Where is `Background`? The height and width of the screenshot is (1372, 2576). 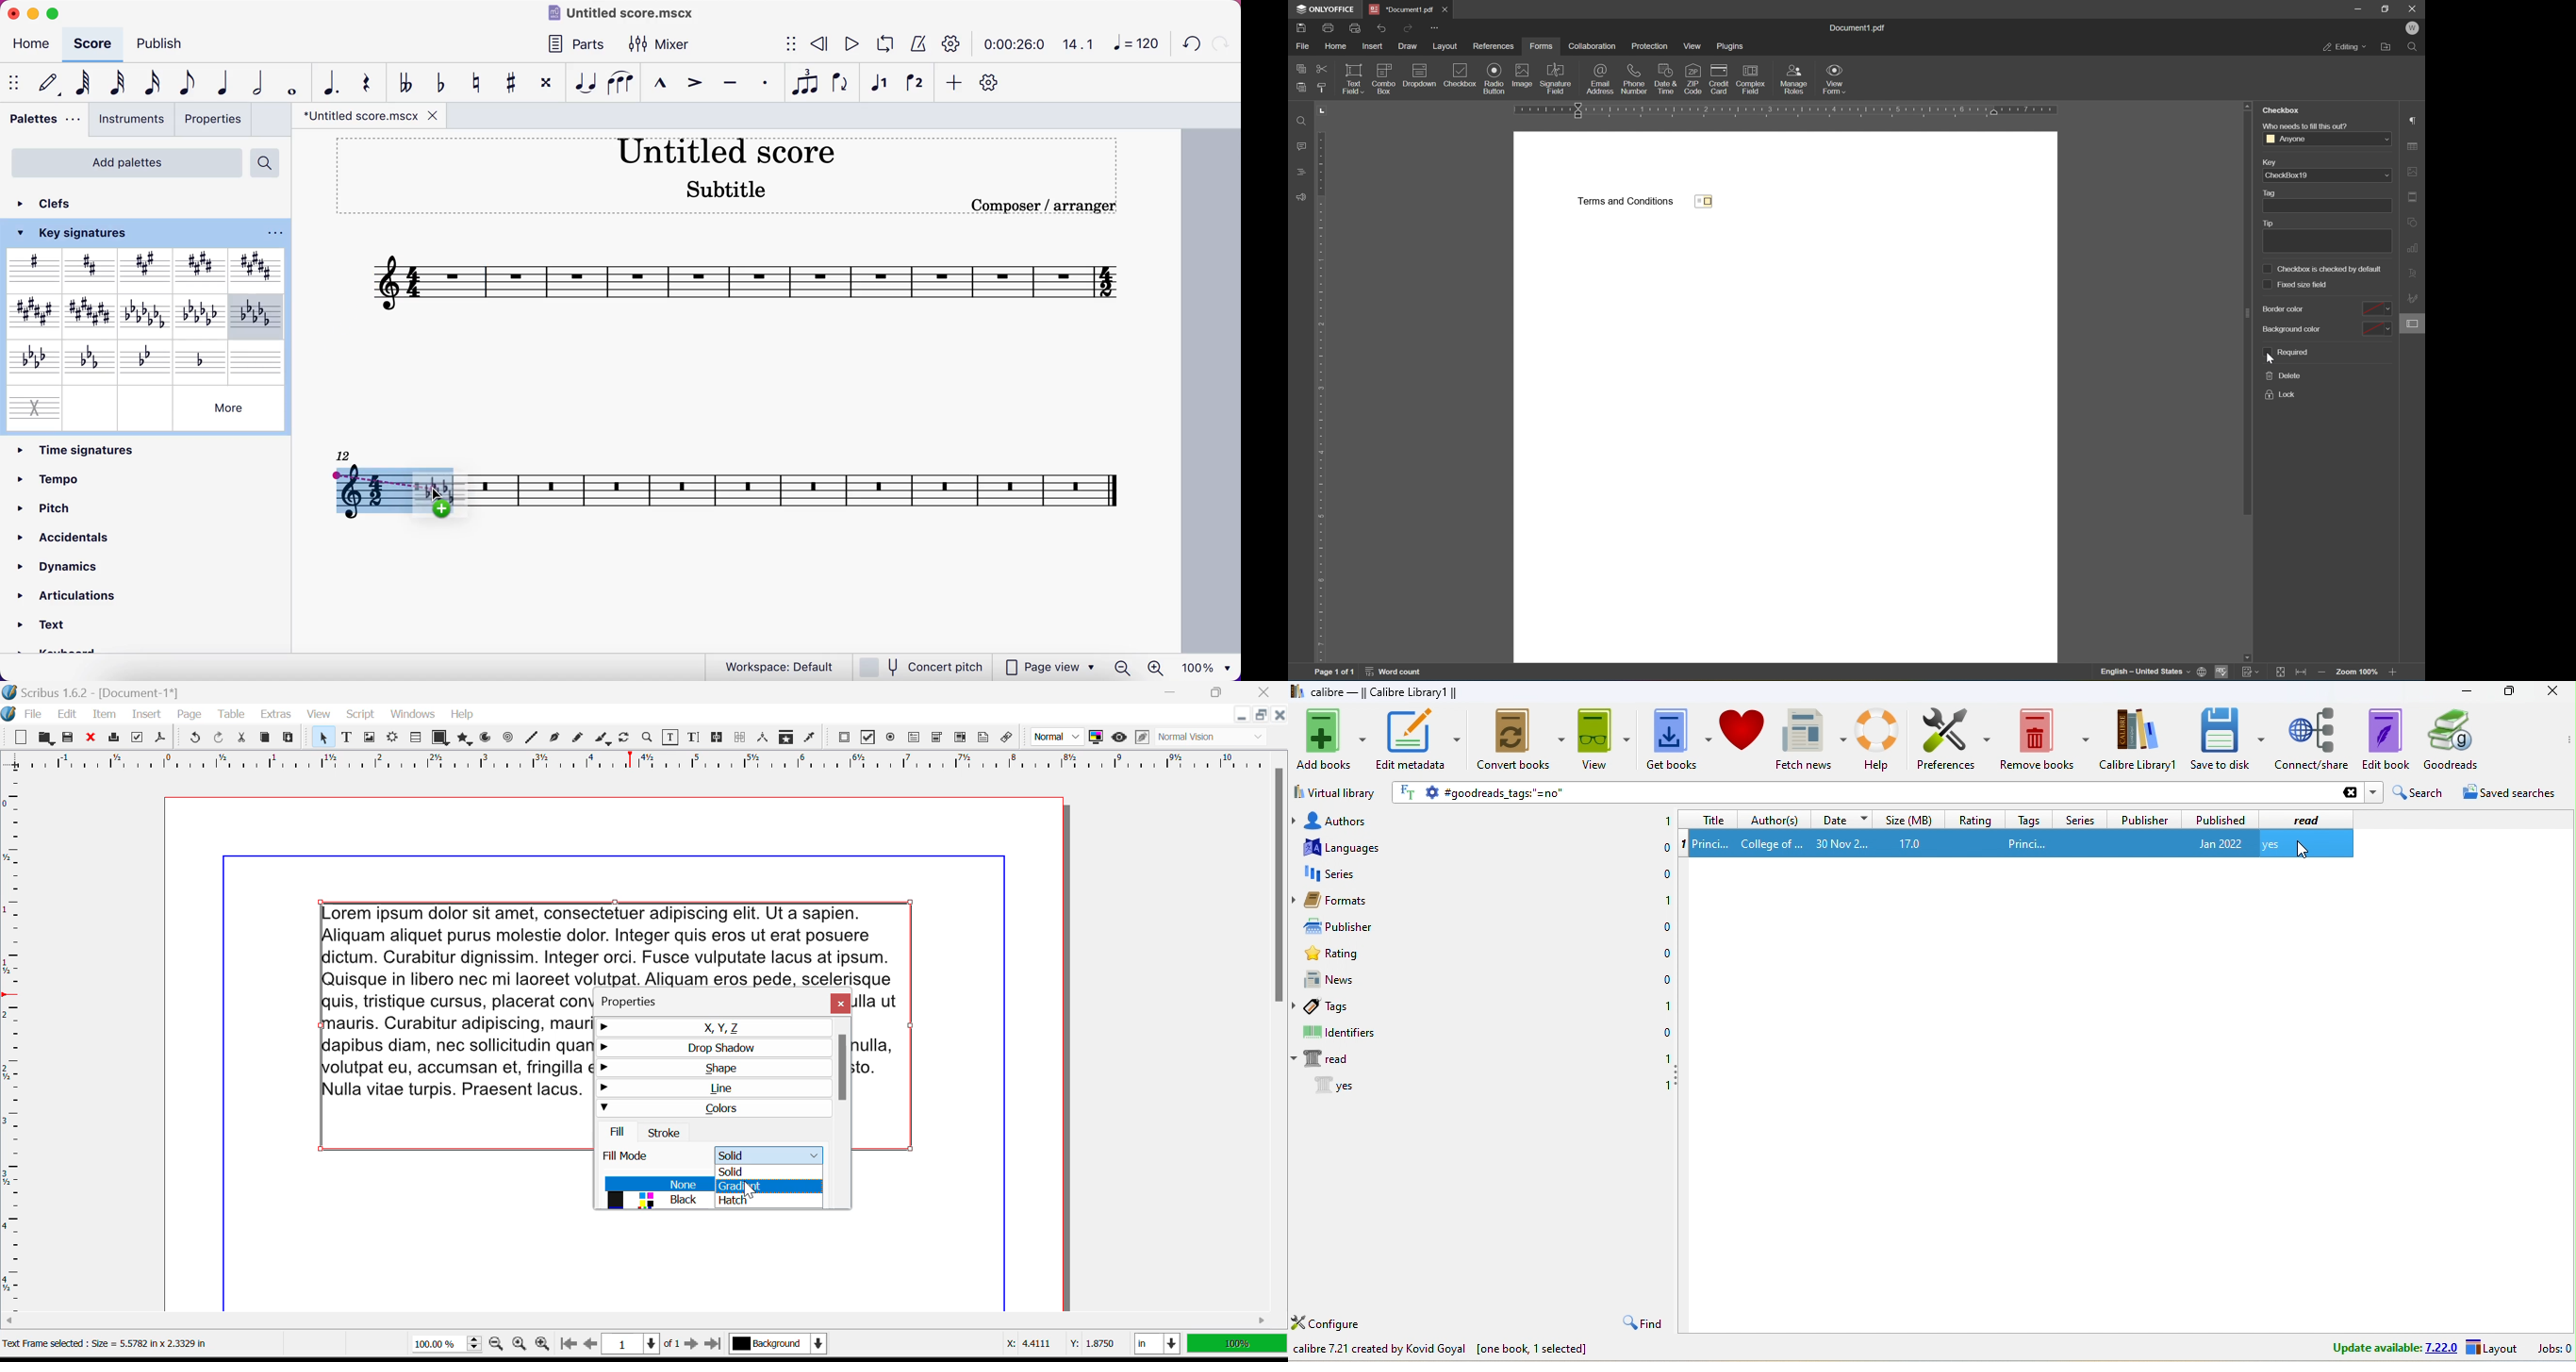 Background is located at coordinates (782, 1346).